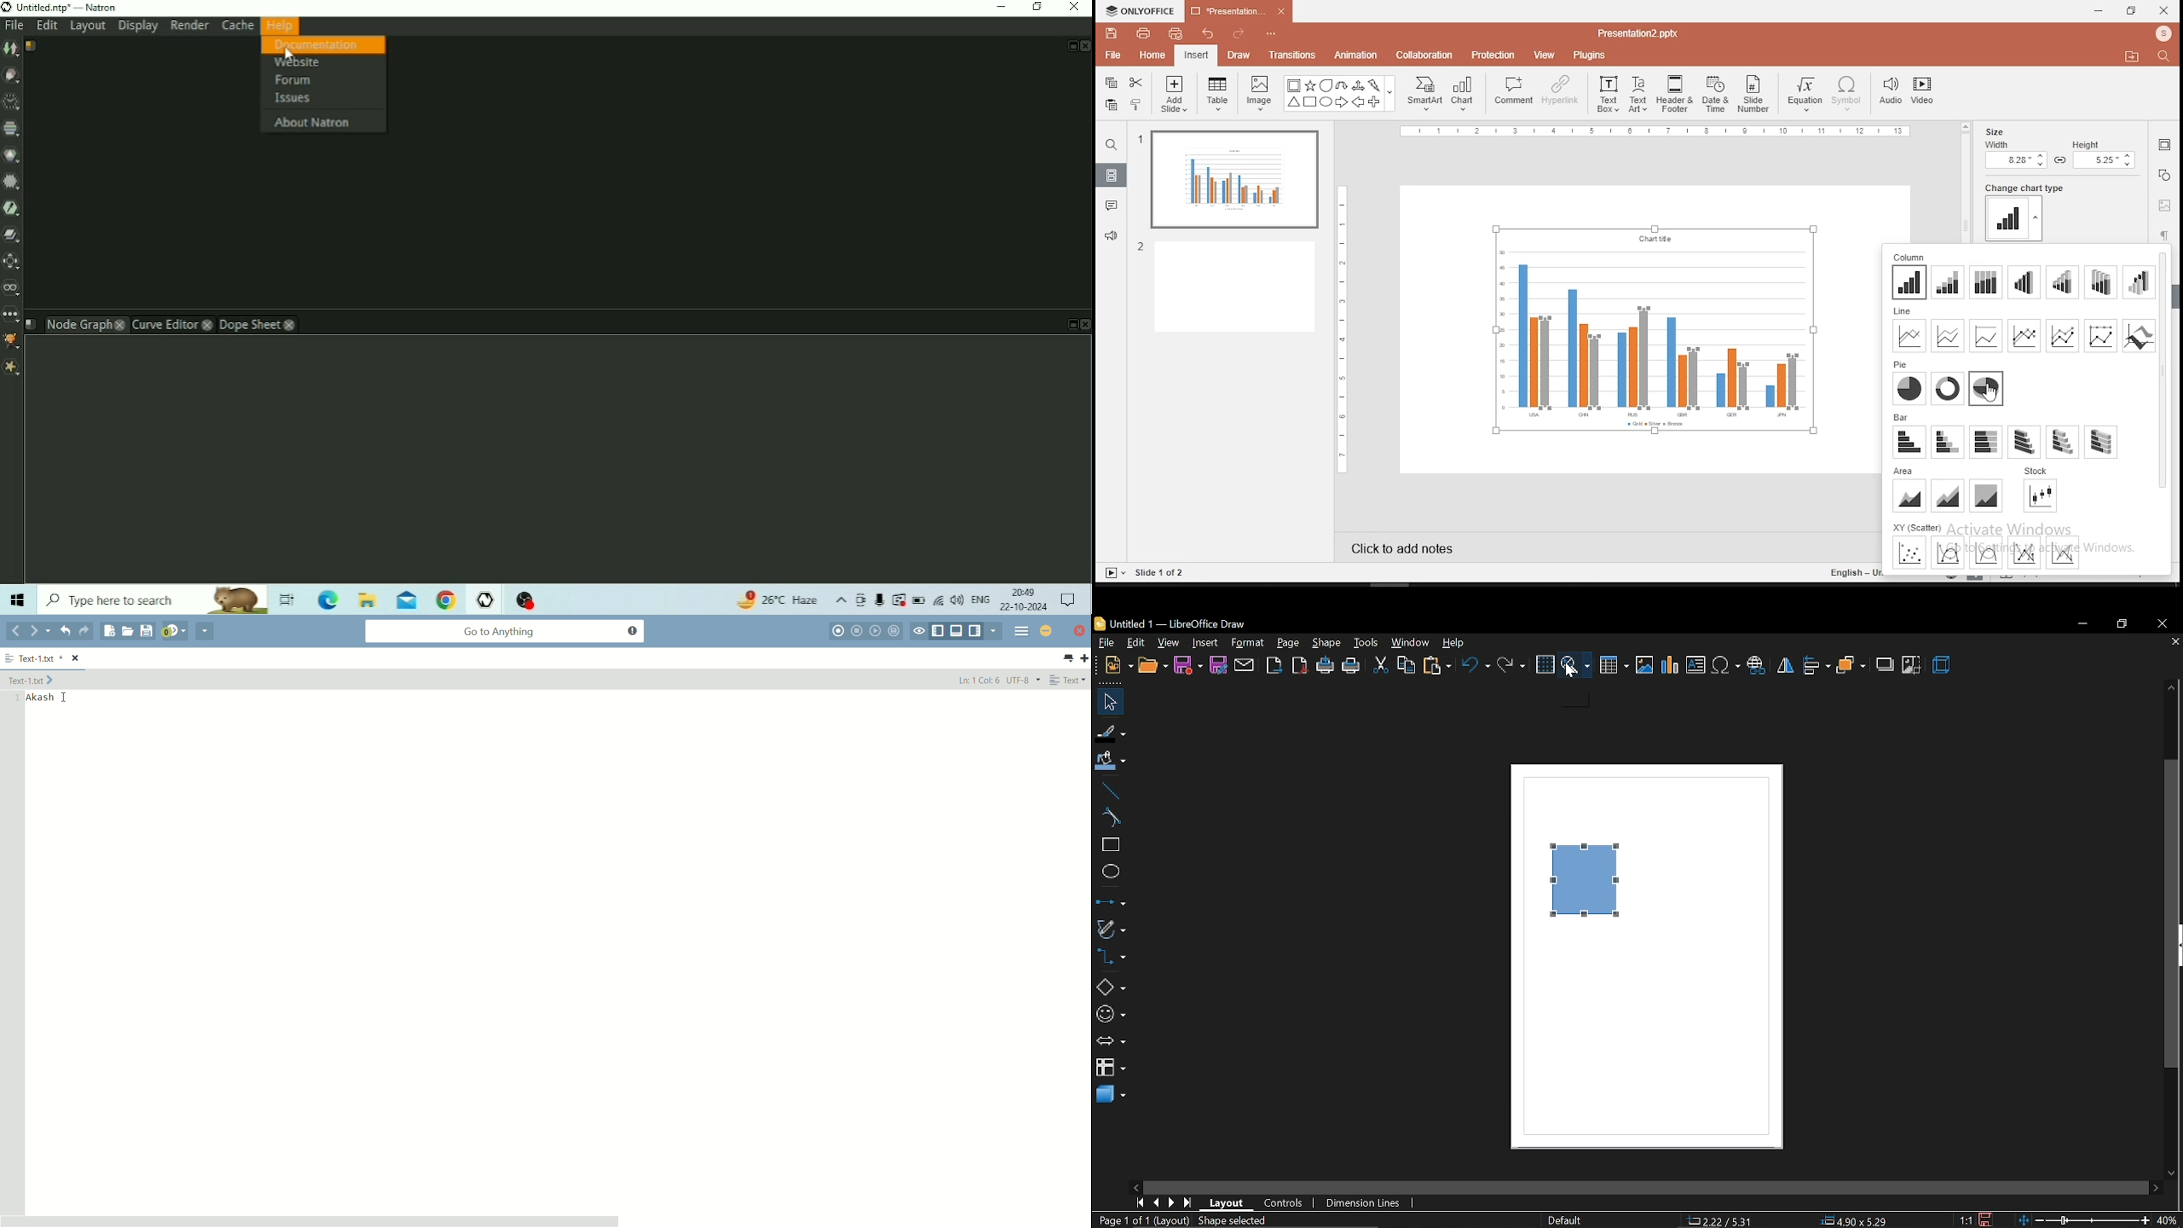 This screenshot has width=2184, height=1232. Describe the element at coordinates (1426, 94) in the screenshot. I see `smart art` at that location.